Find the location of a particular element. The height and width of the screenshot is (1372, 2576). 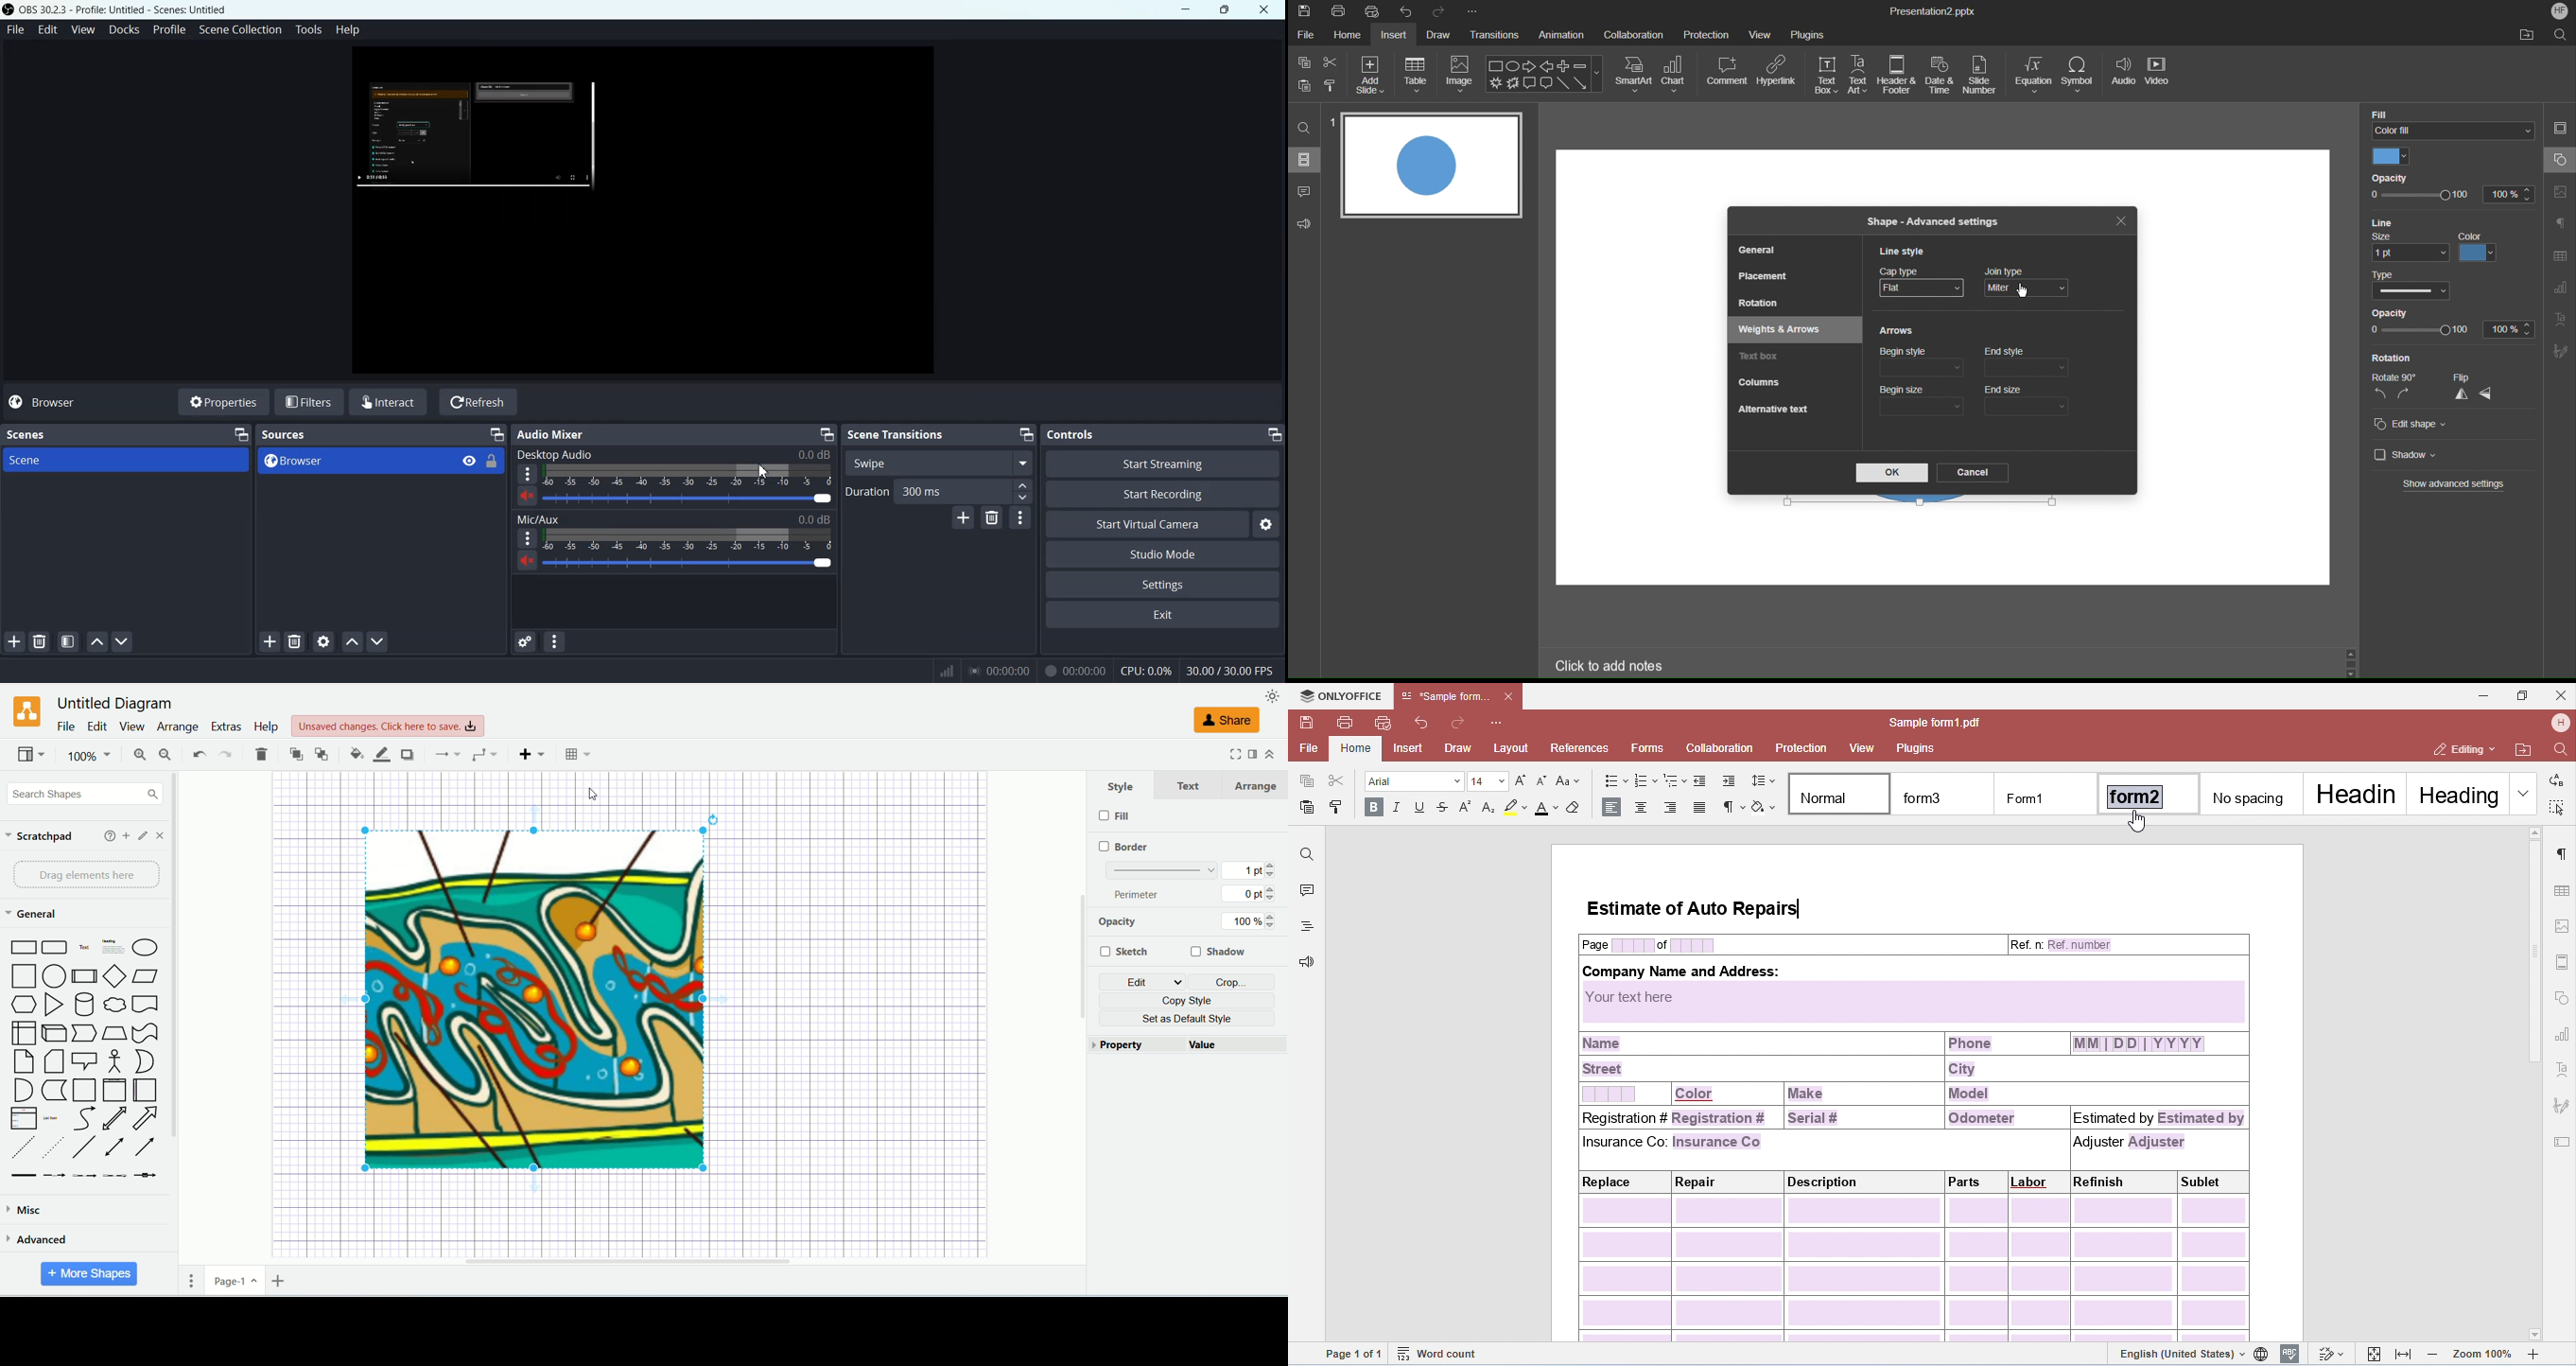

cursor position AFTER_LAST_ACTION is located at coordinates (594, 794).